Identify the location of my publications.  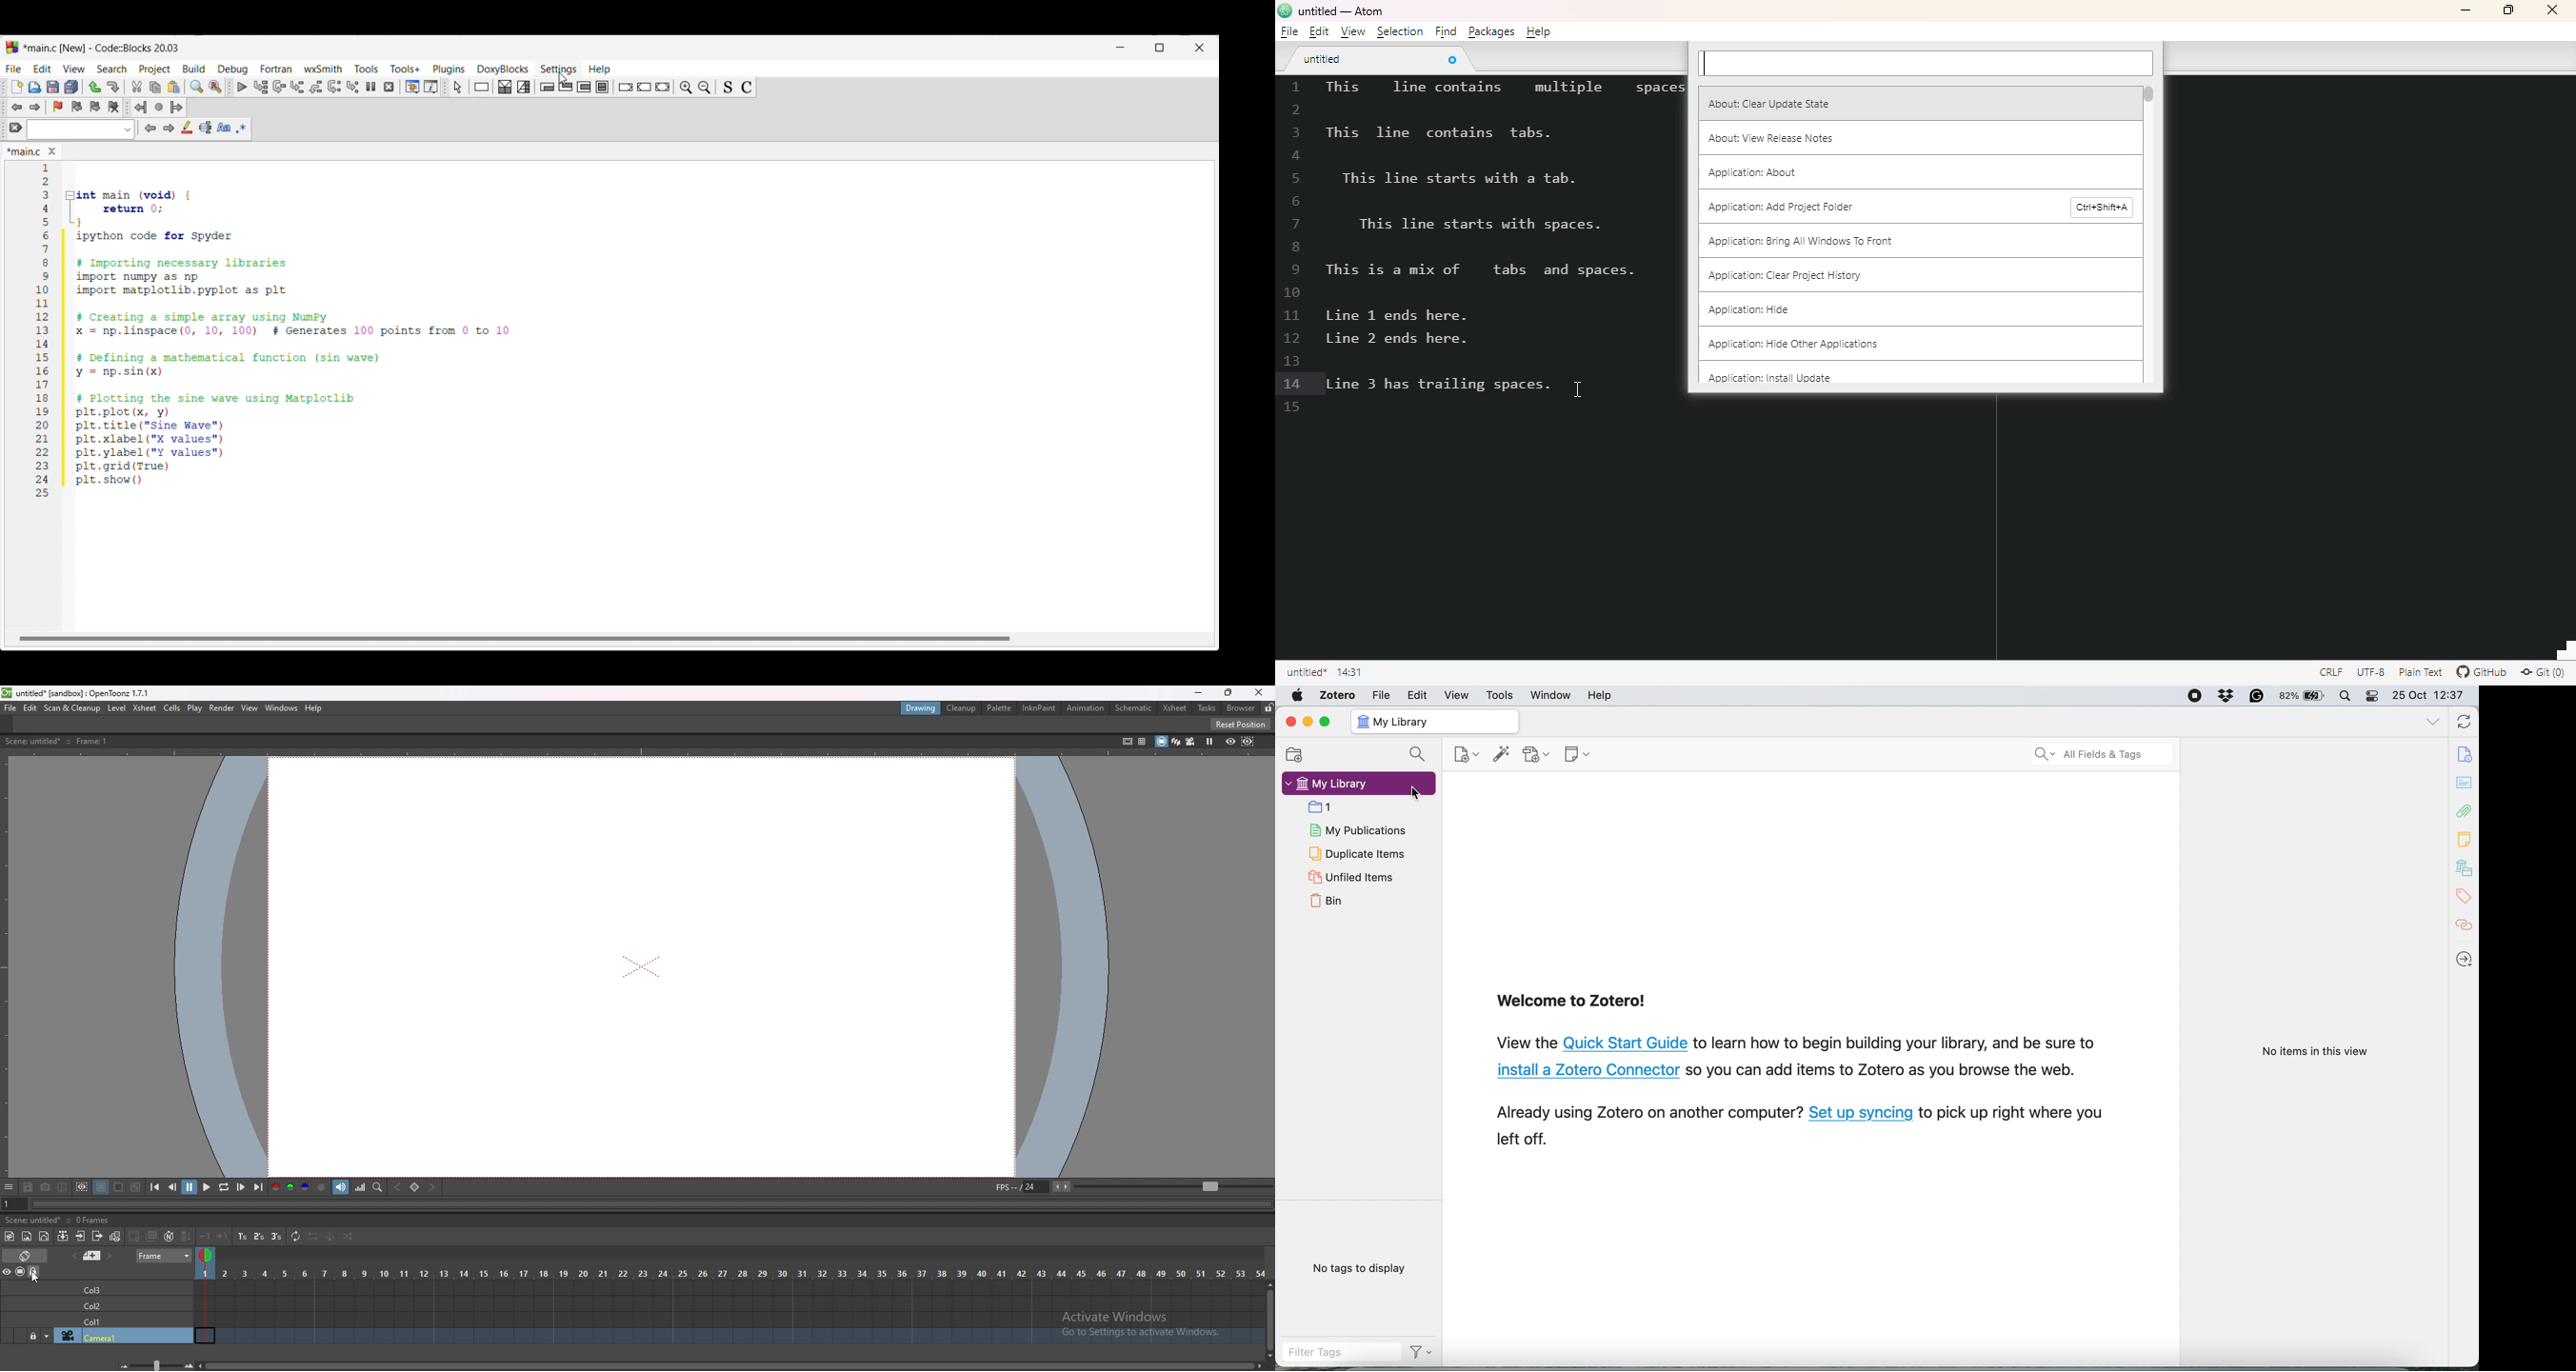
(1356, 831).